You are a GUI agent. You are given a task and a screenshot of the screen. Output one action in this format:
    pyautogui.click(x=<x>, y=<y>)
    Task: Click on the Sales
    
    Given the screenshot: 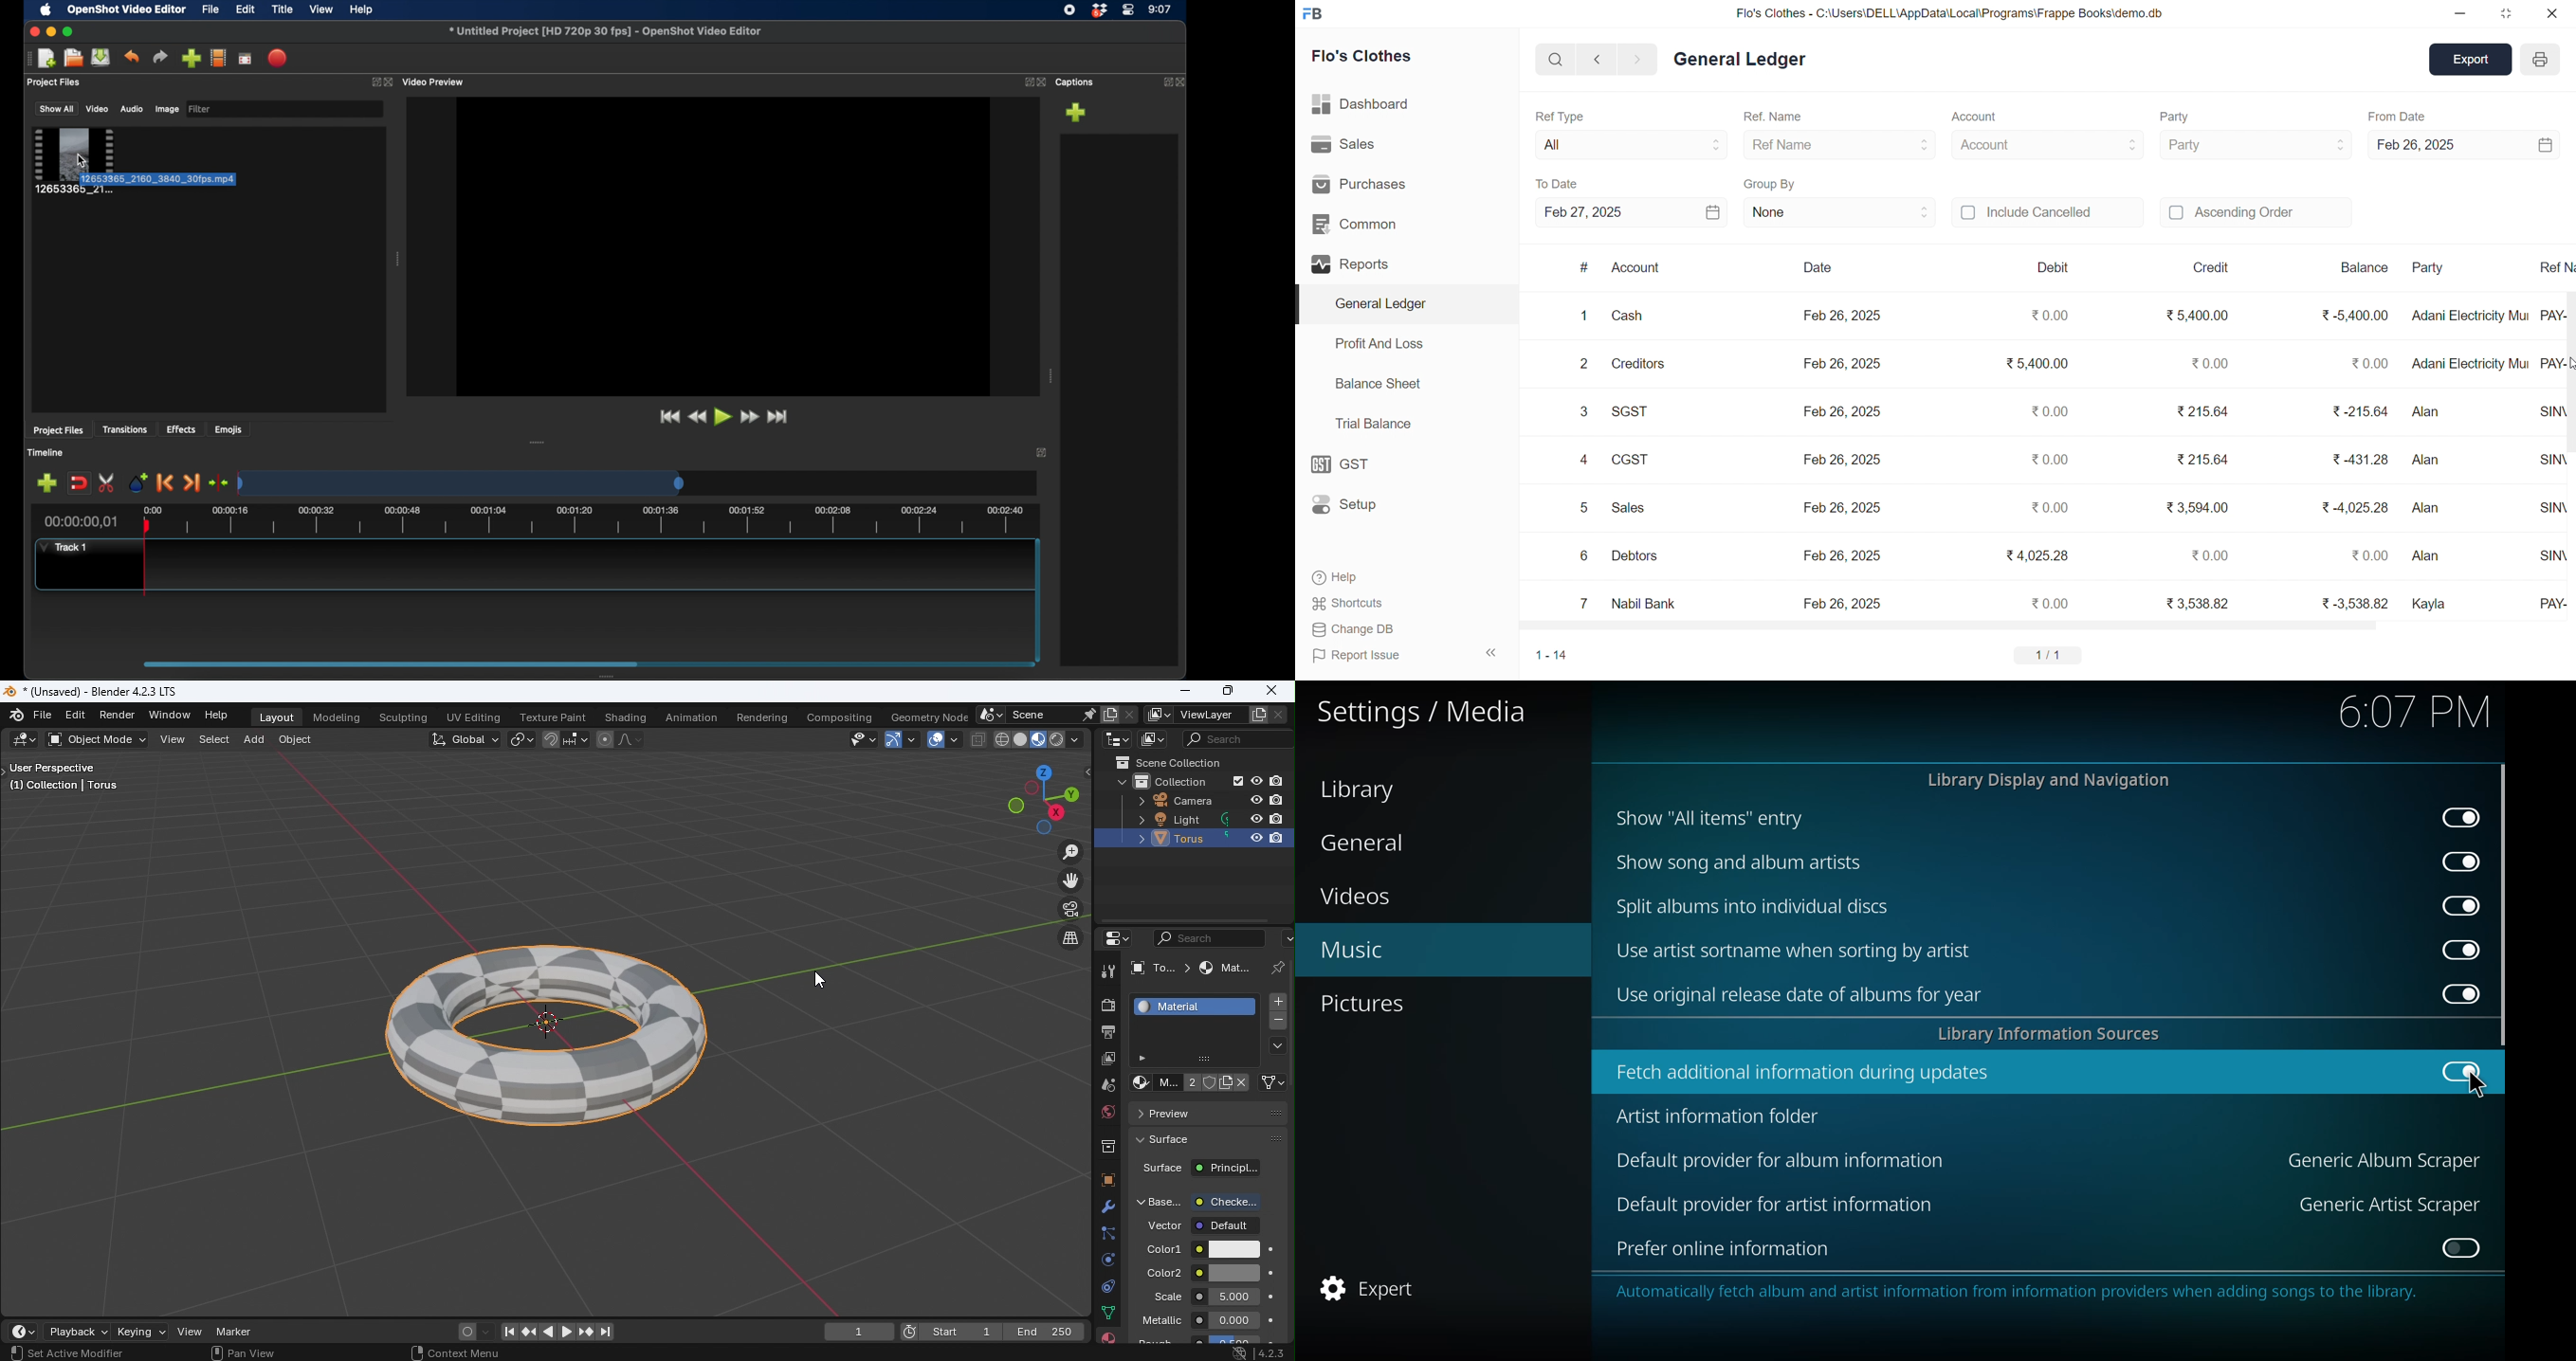 What is the action you would take?
    pyautogui.click(x=1632, y=506)
    